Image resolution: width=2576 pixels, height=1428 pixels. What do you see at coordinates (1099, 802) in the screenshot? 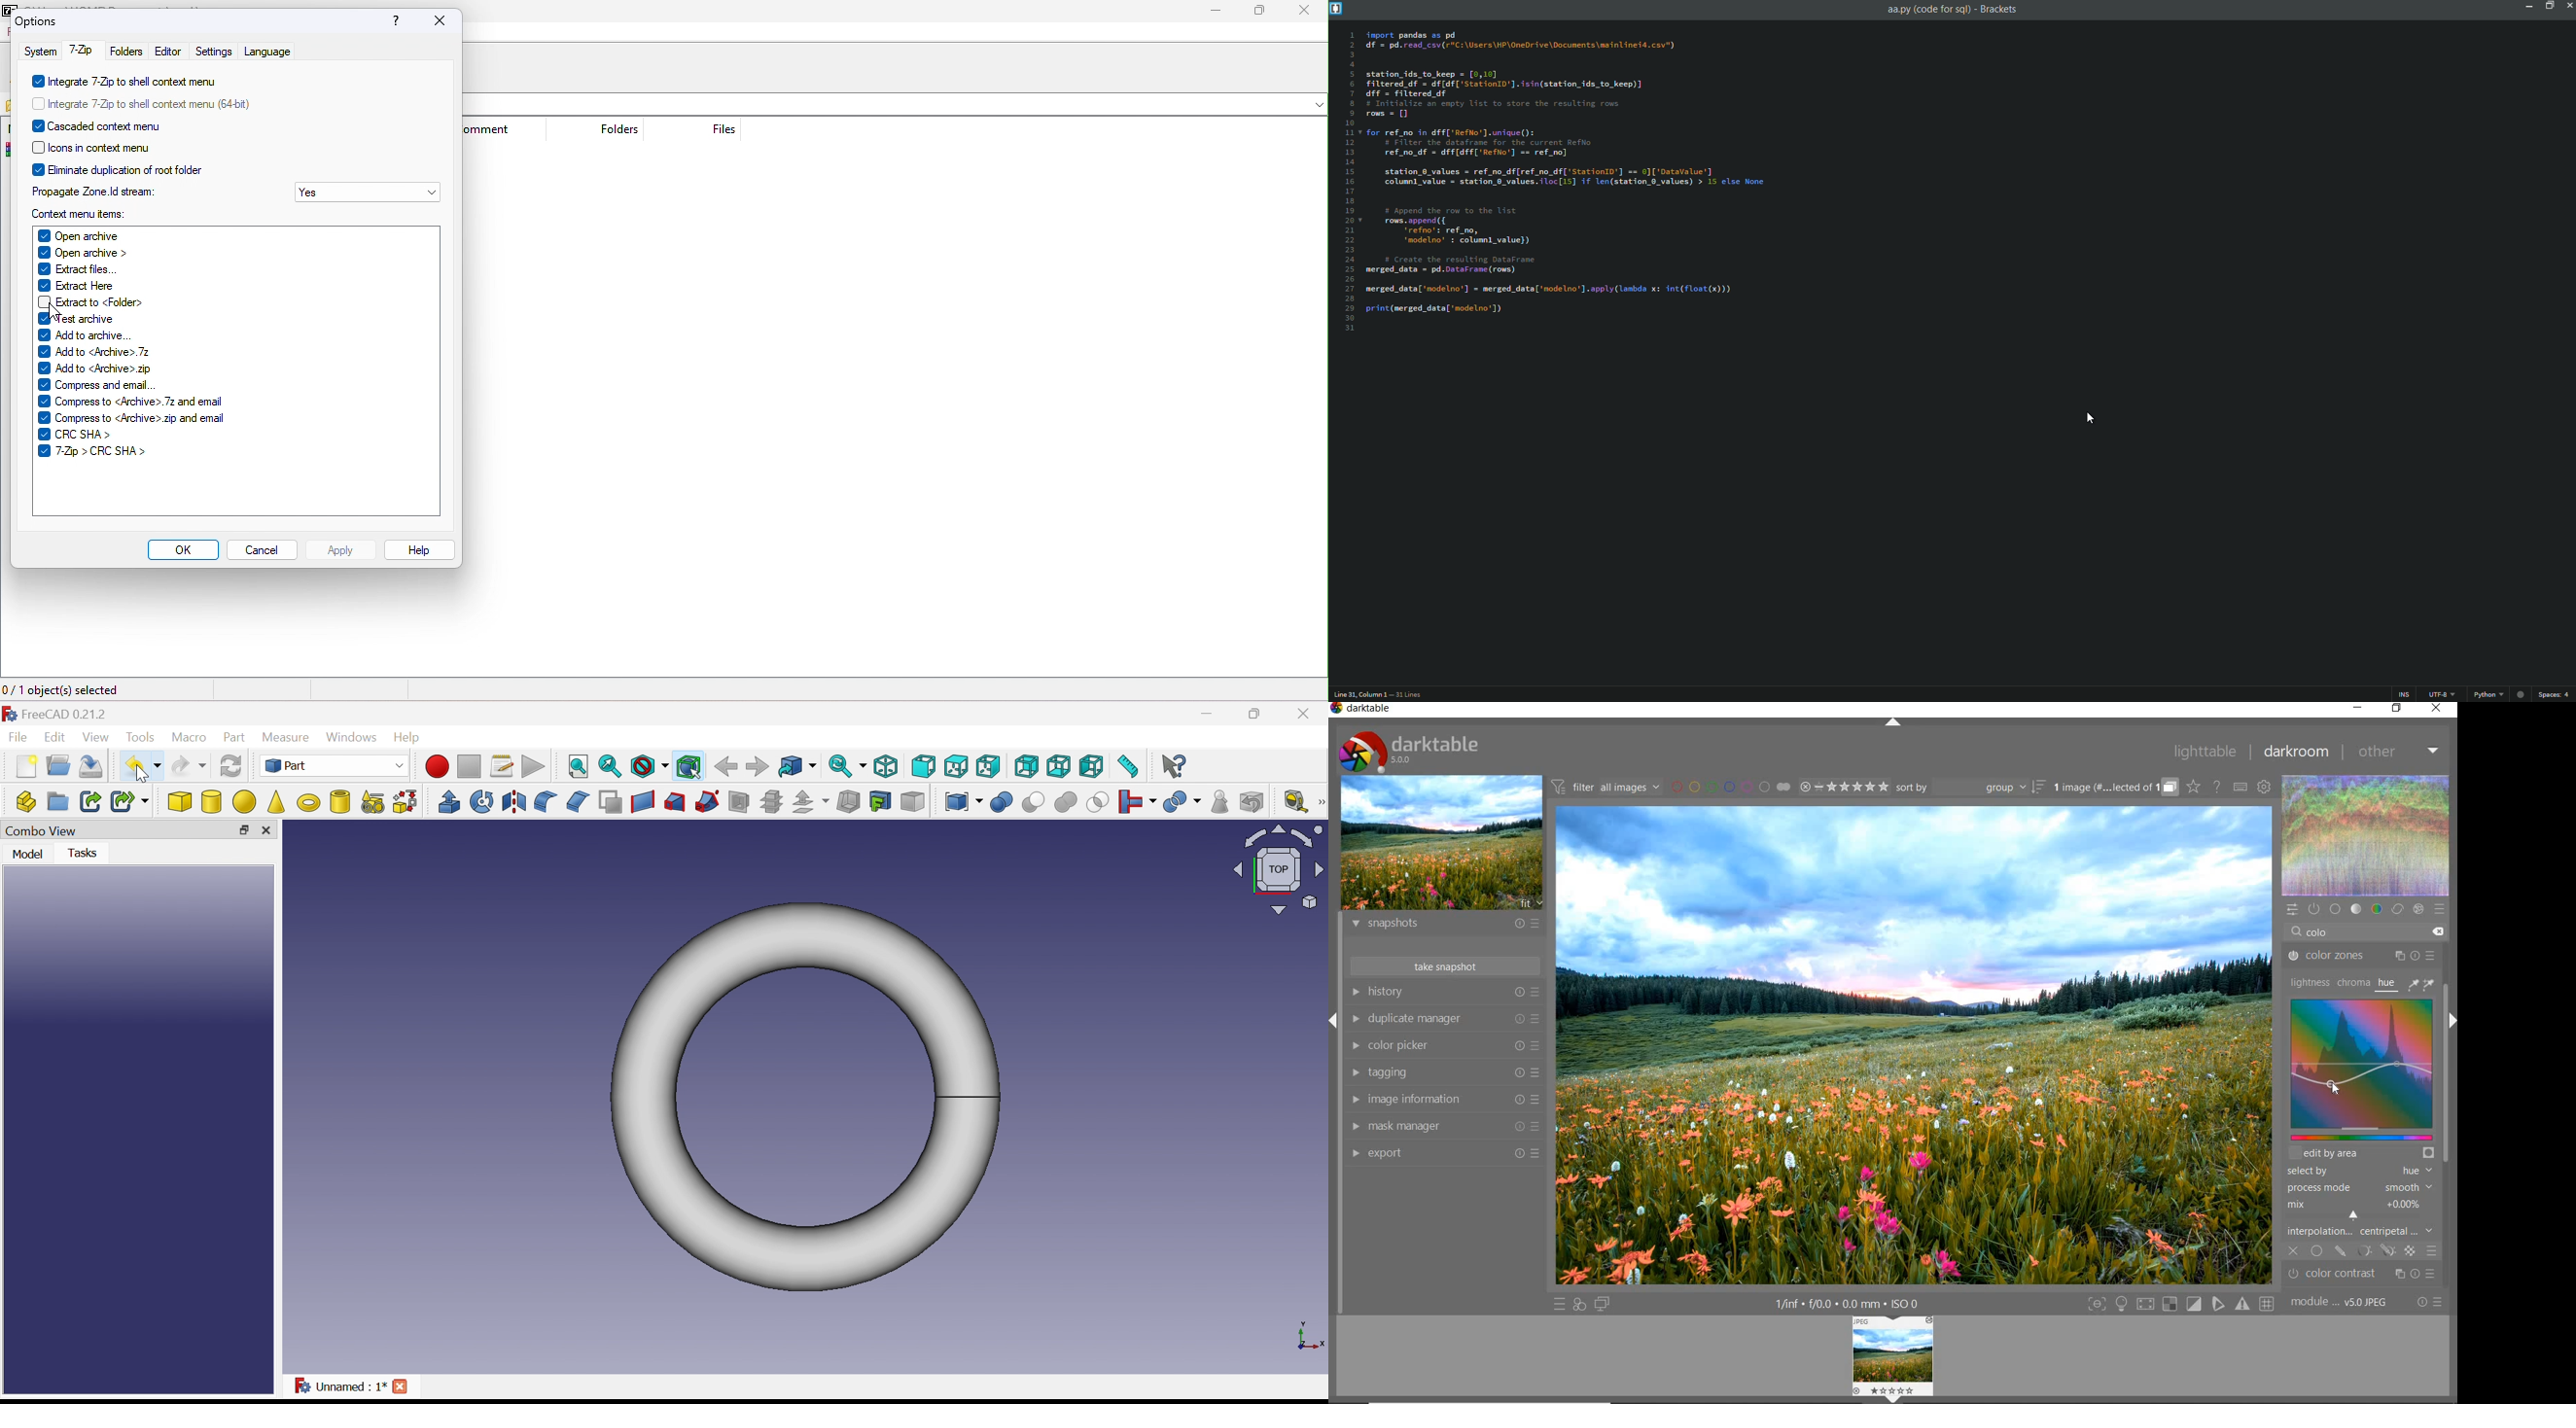
I see `Intersection` at bounding box center [1099, 802].